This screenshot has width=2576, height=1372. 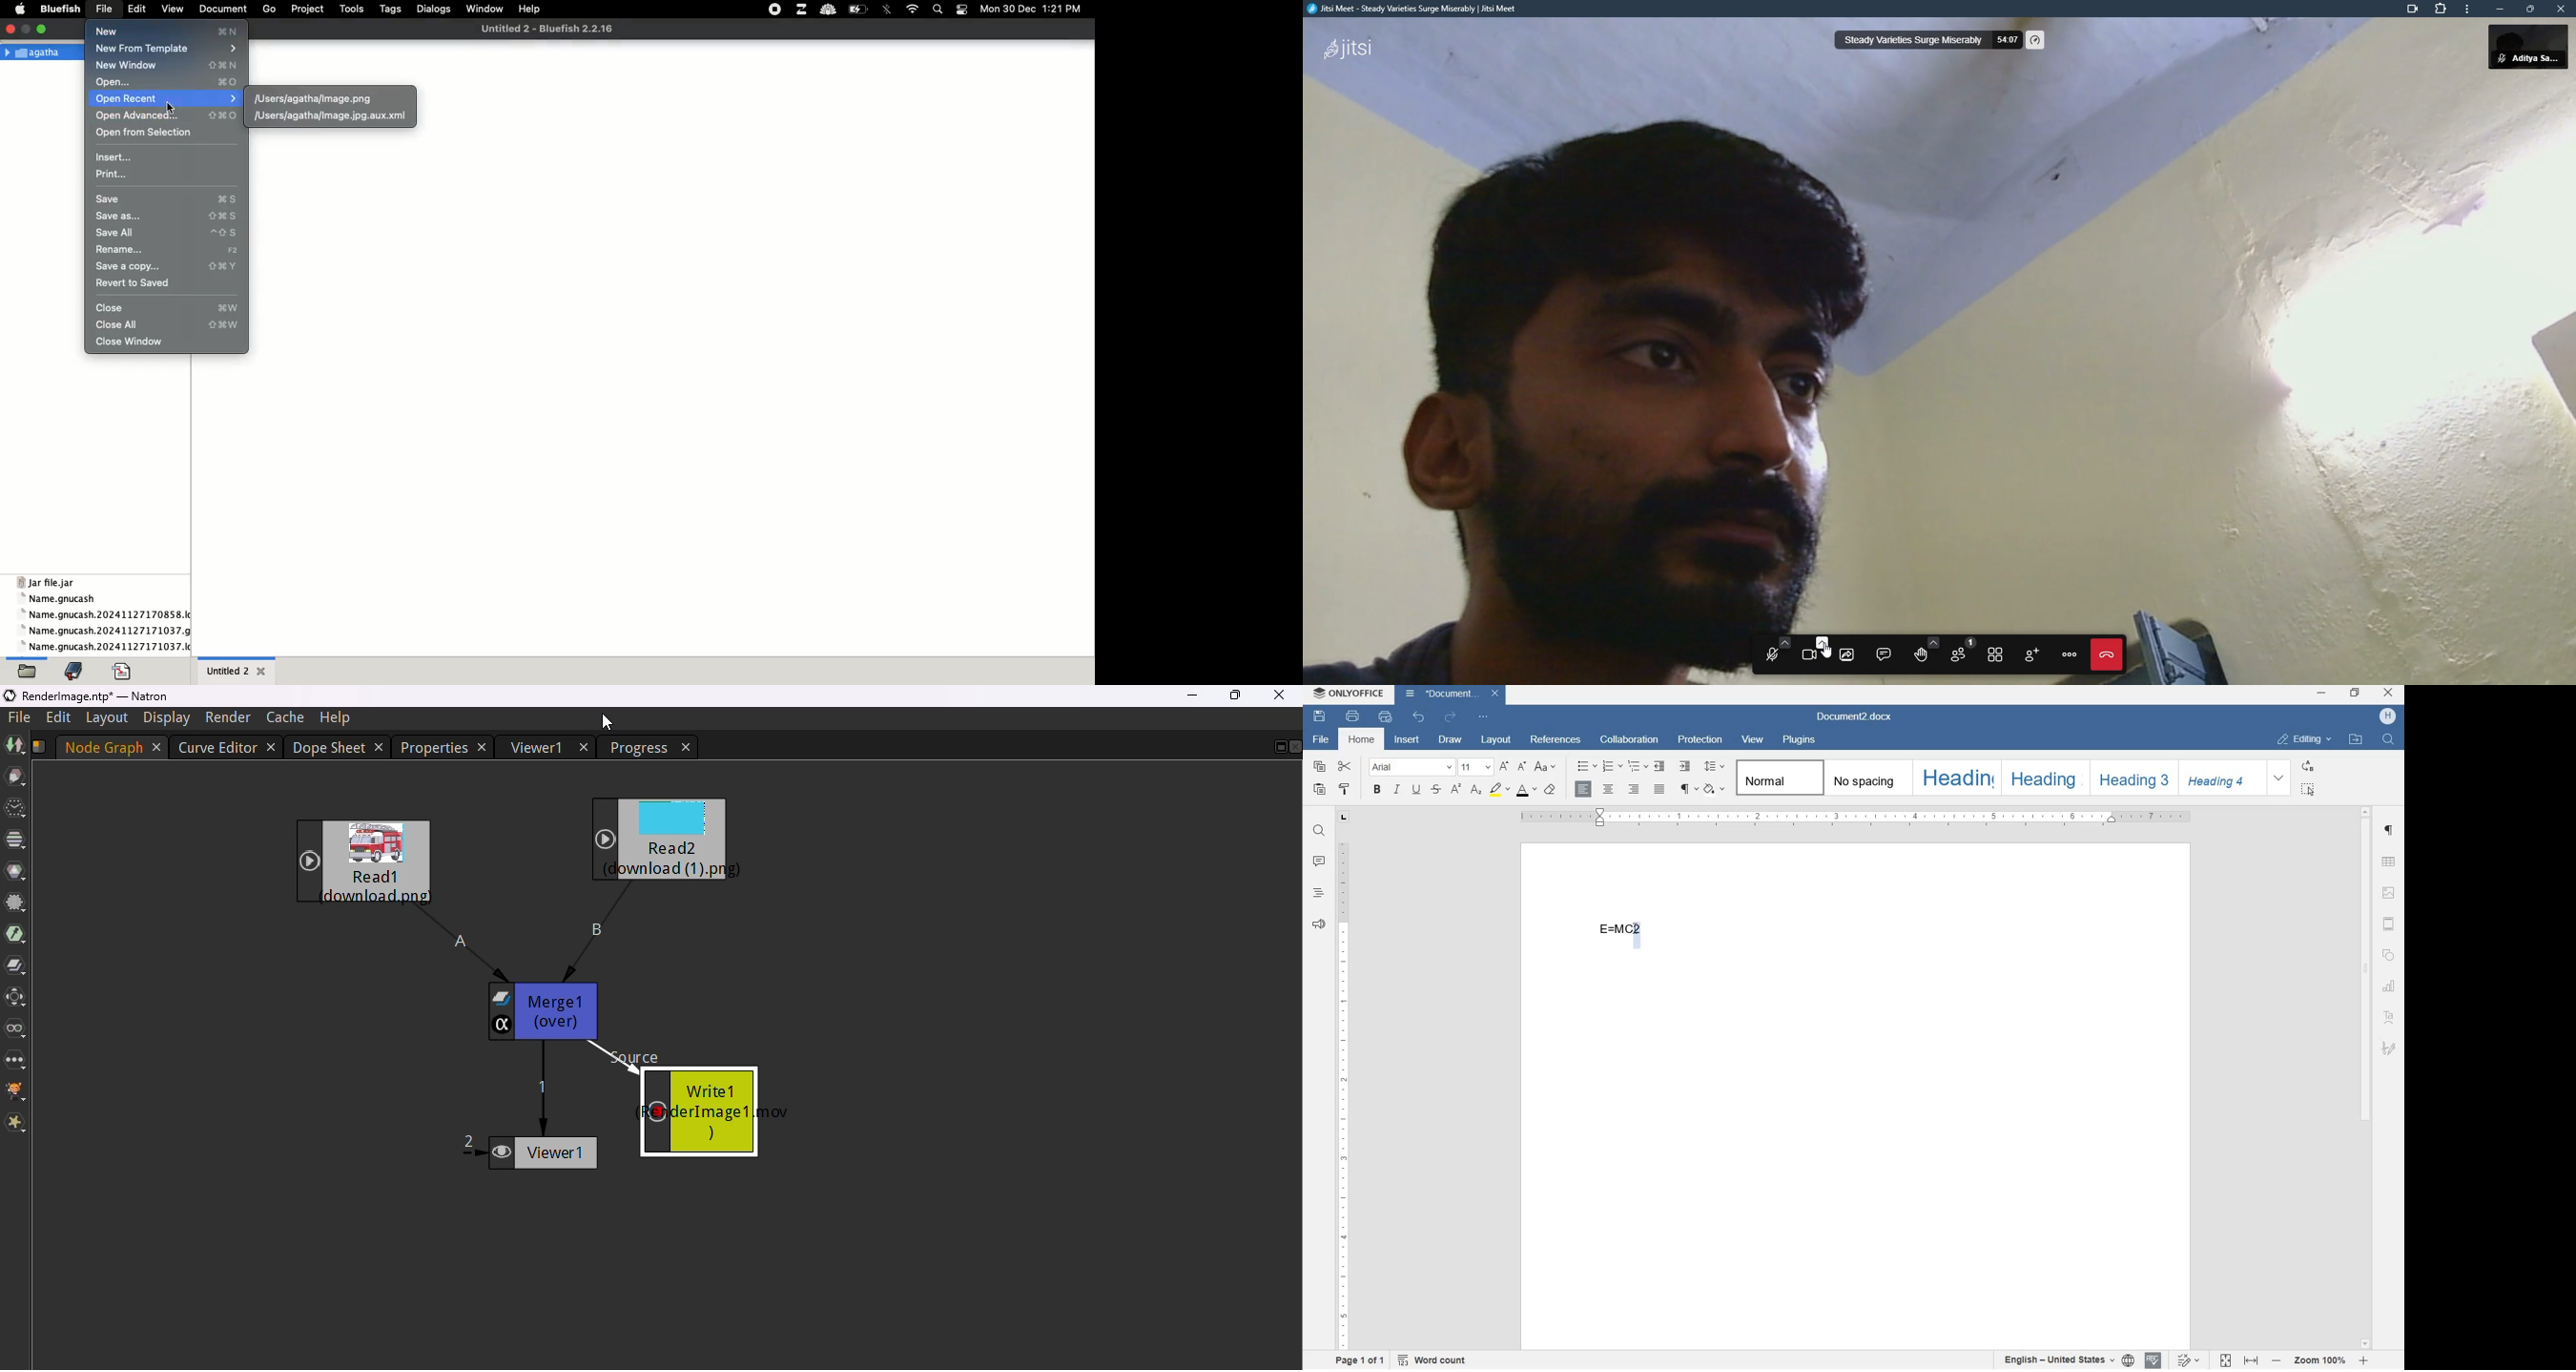 What do you see at coordinates (1545, 767) in the screenshot?
I see `change case` at bounding box center [1545, 767].